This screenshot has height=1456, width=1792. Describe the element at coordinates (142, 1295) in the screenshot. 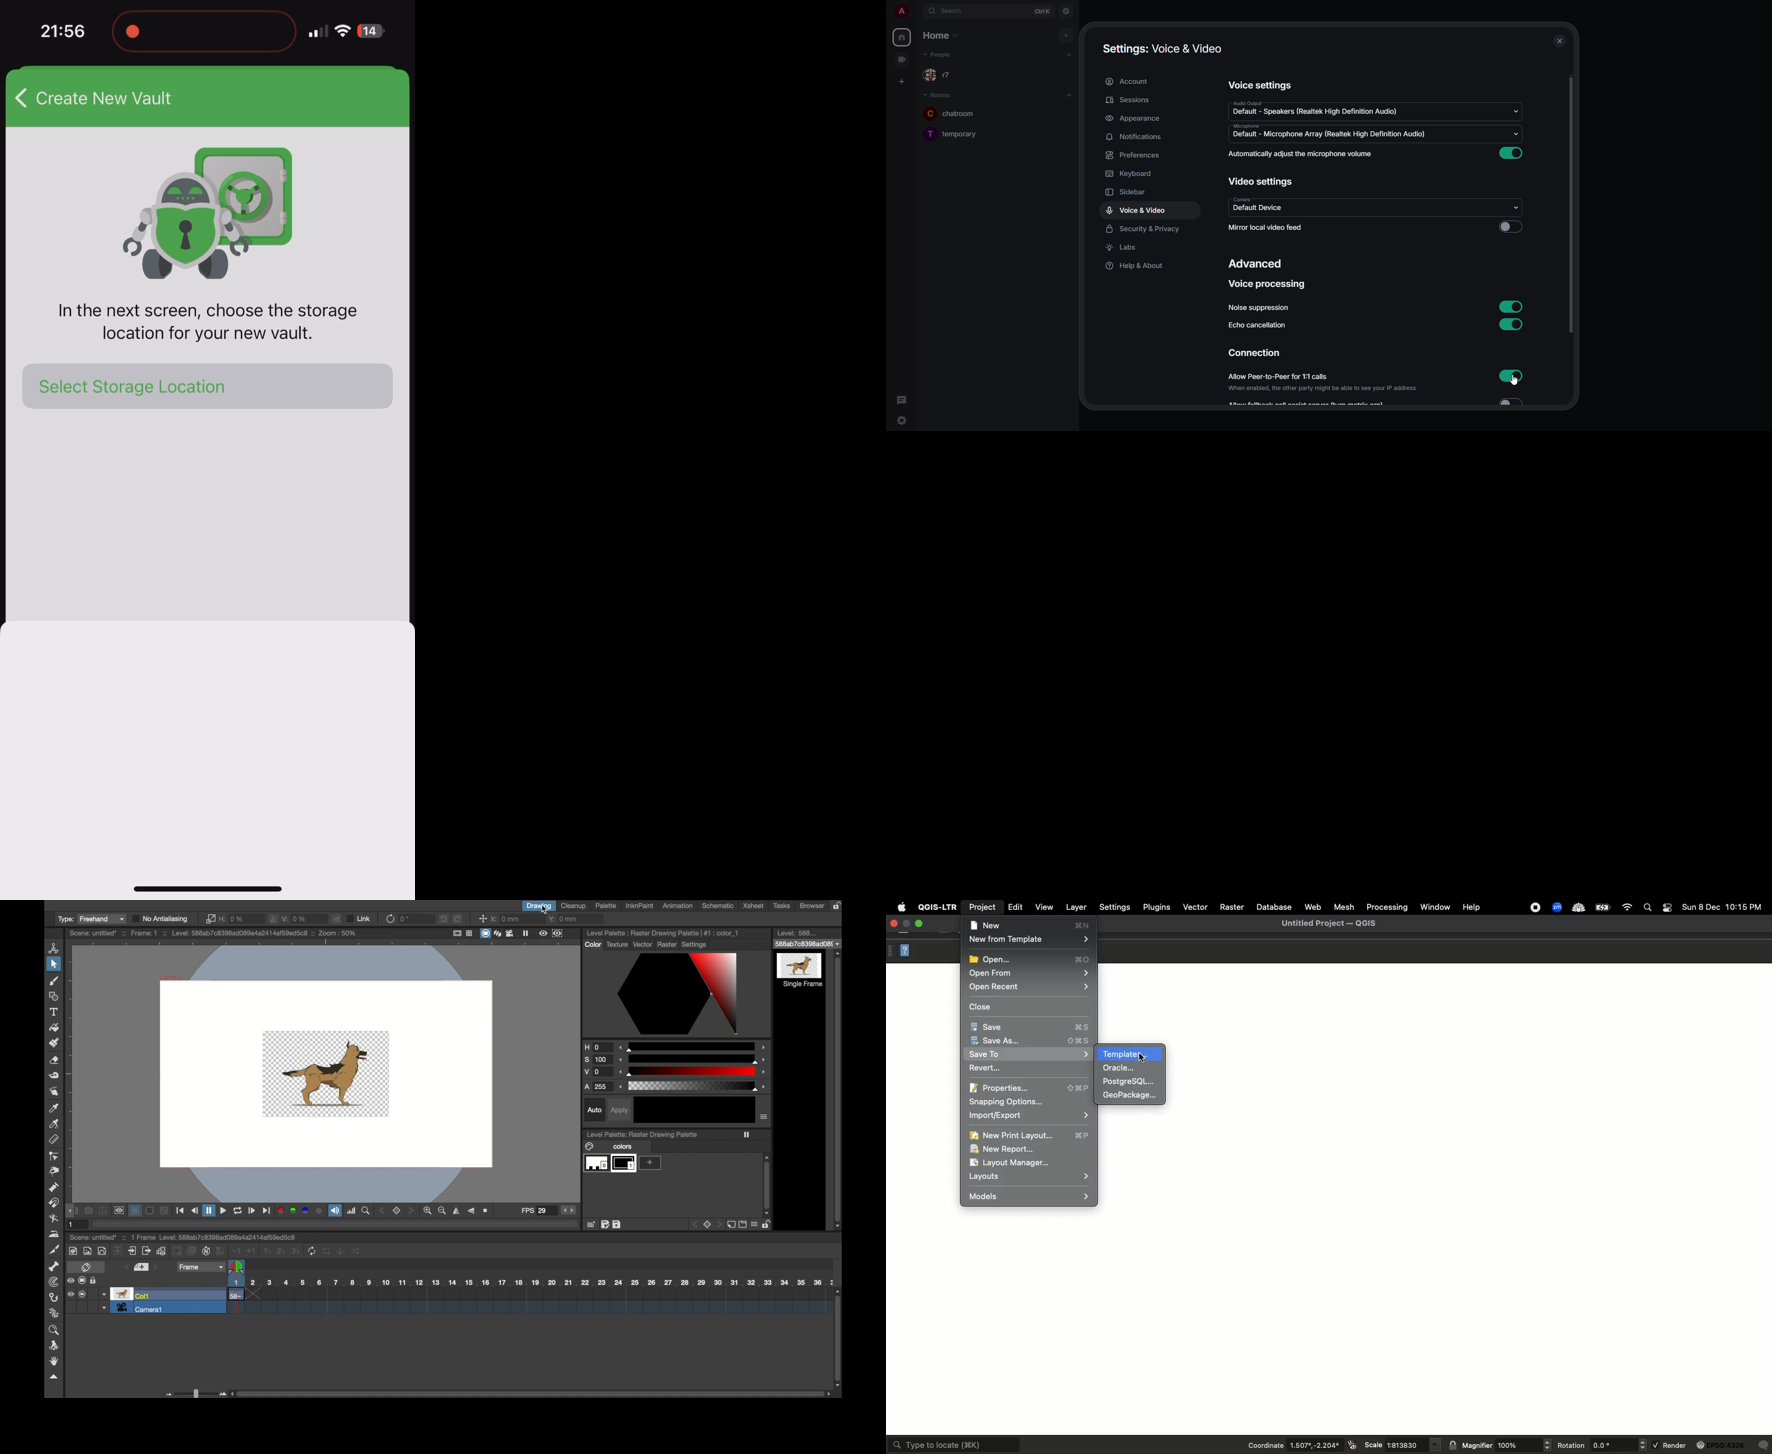

I see `col1` at that location.